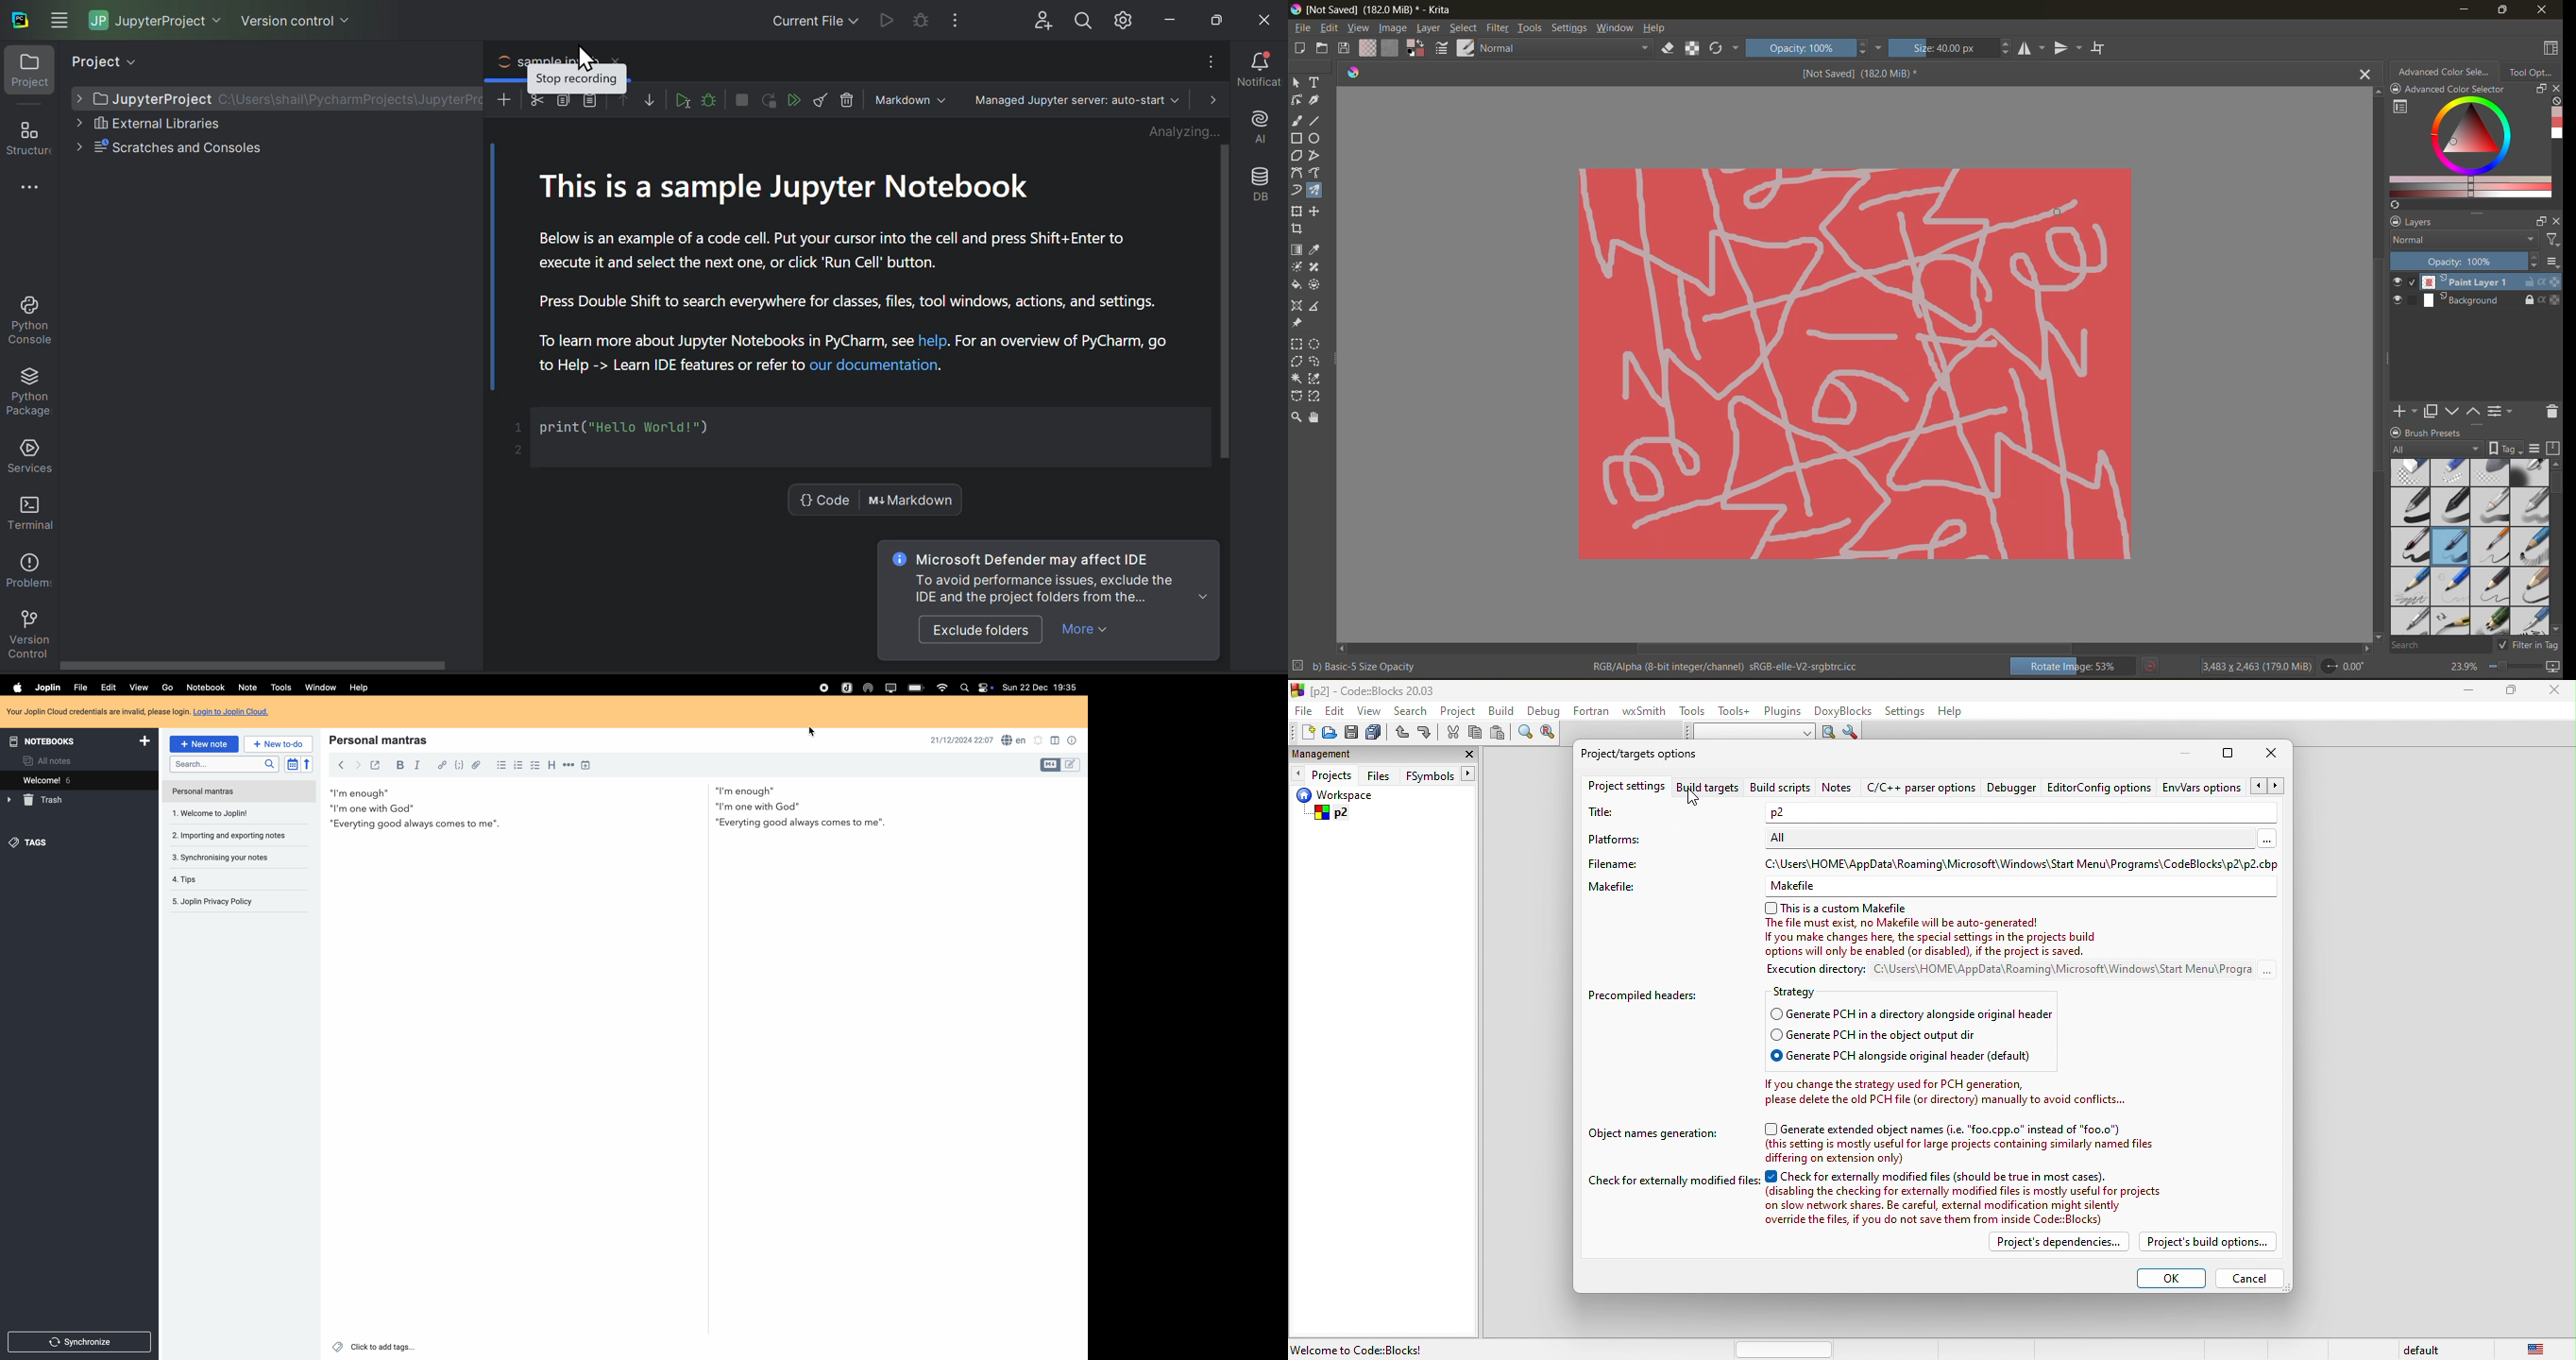  I want to click on horizontal rule, so click(570, 765).